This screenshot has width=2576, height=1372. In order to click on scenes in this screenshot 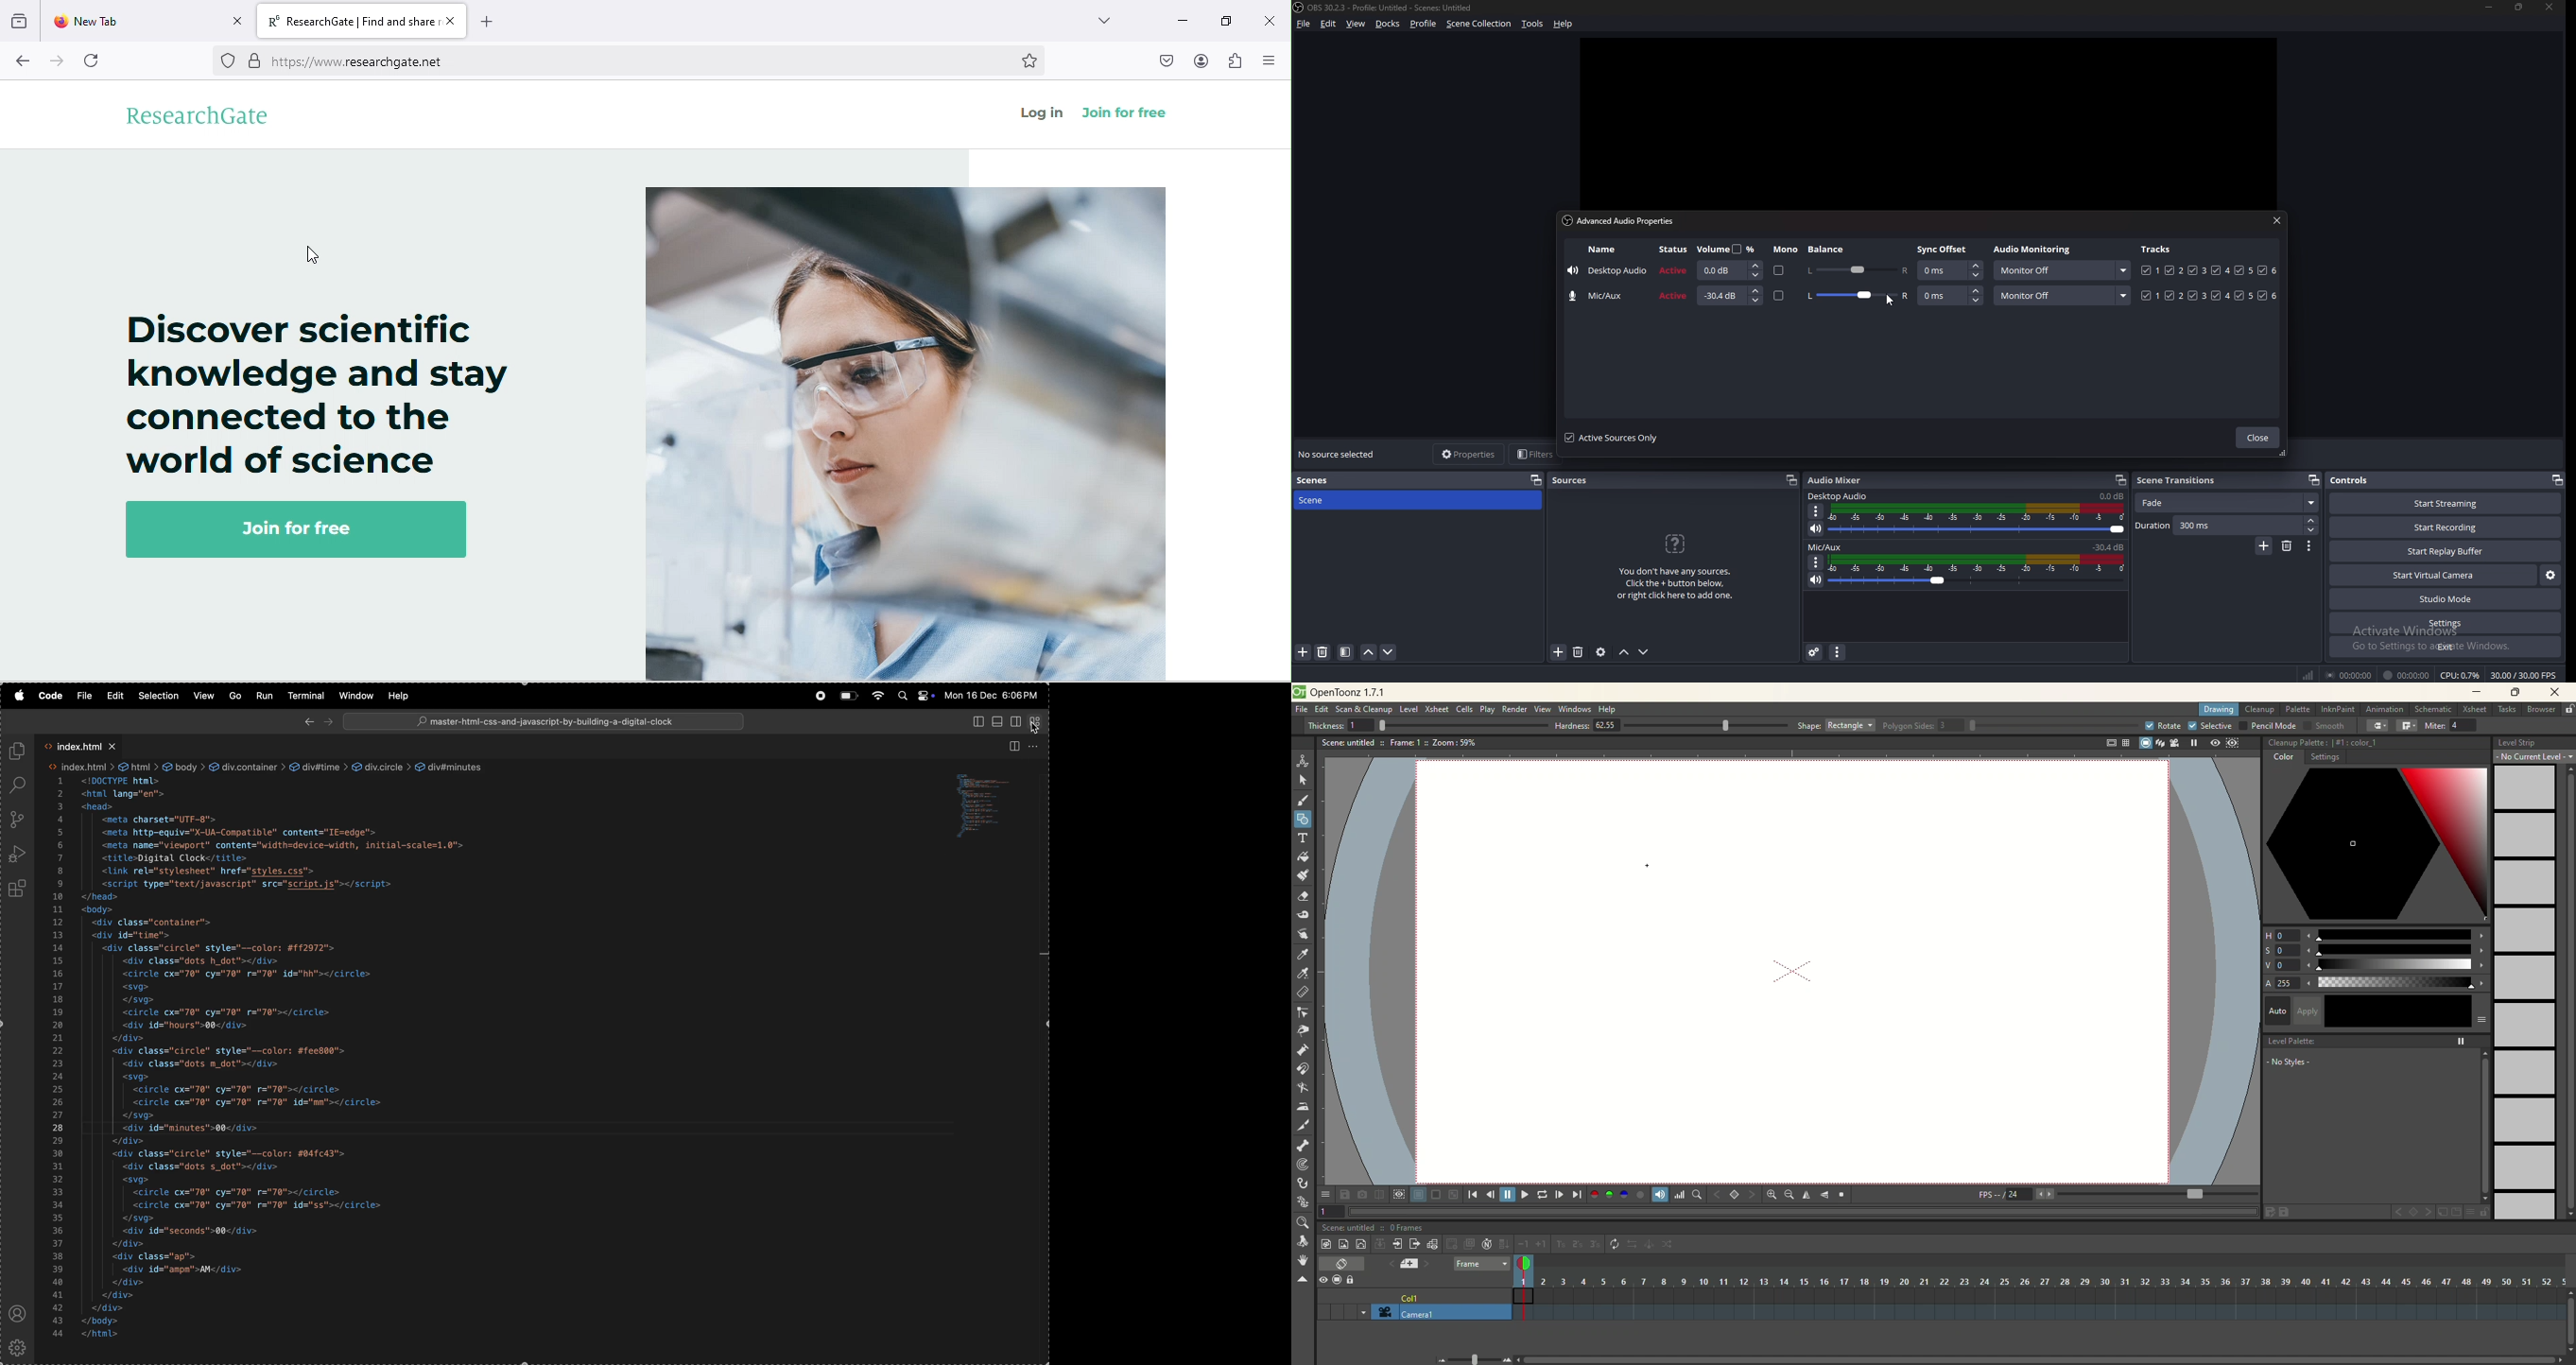, I will do `click(1319, 481)`.